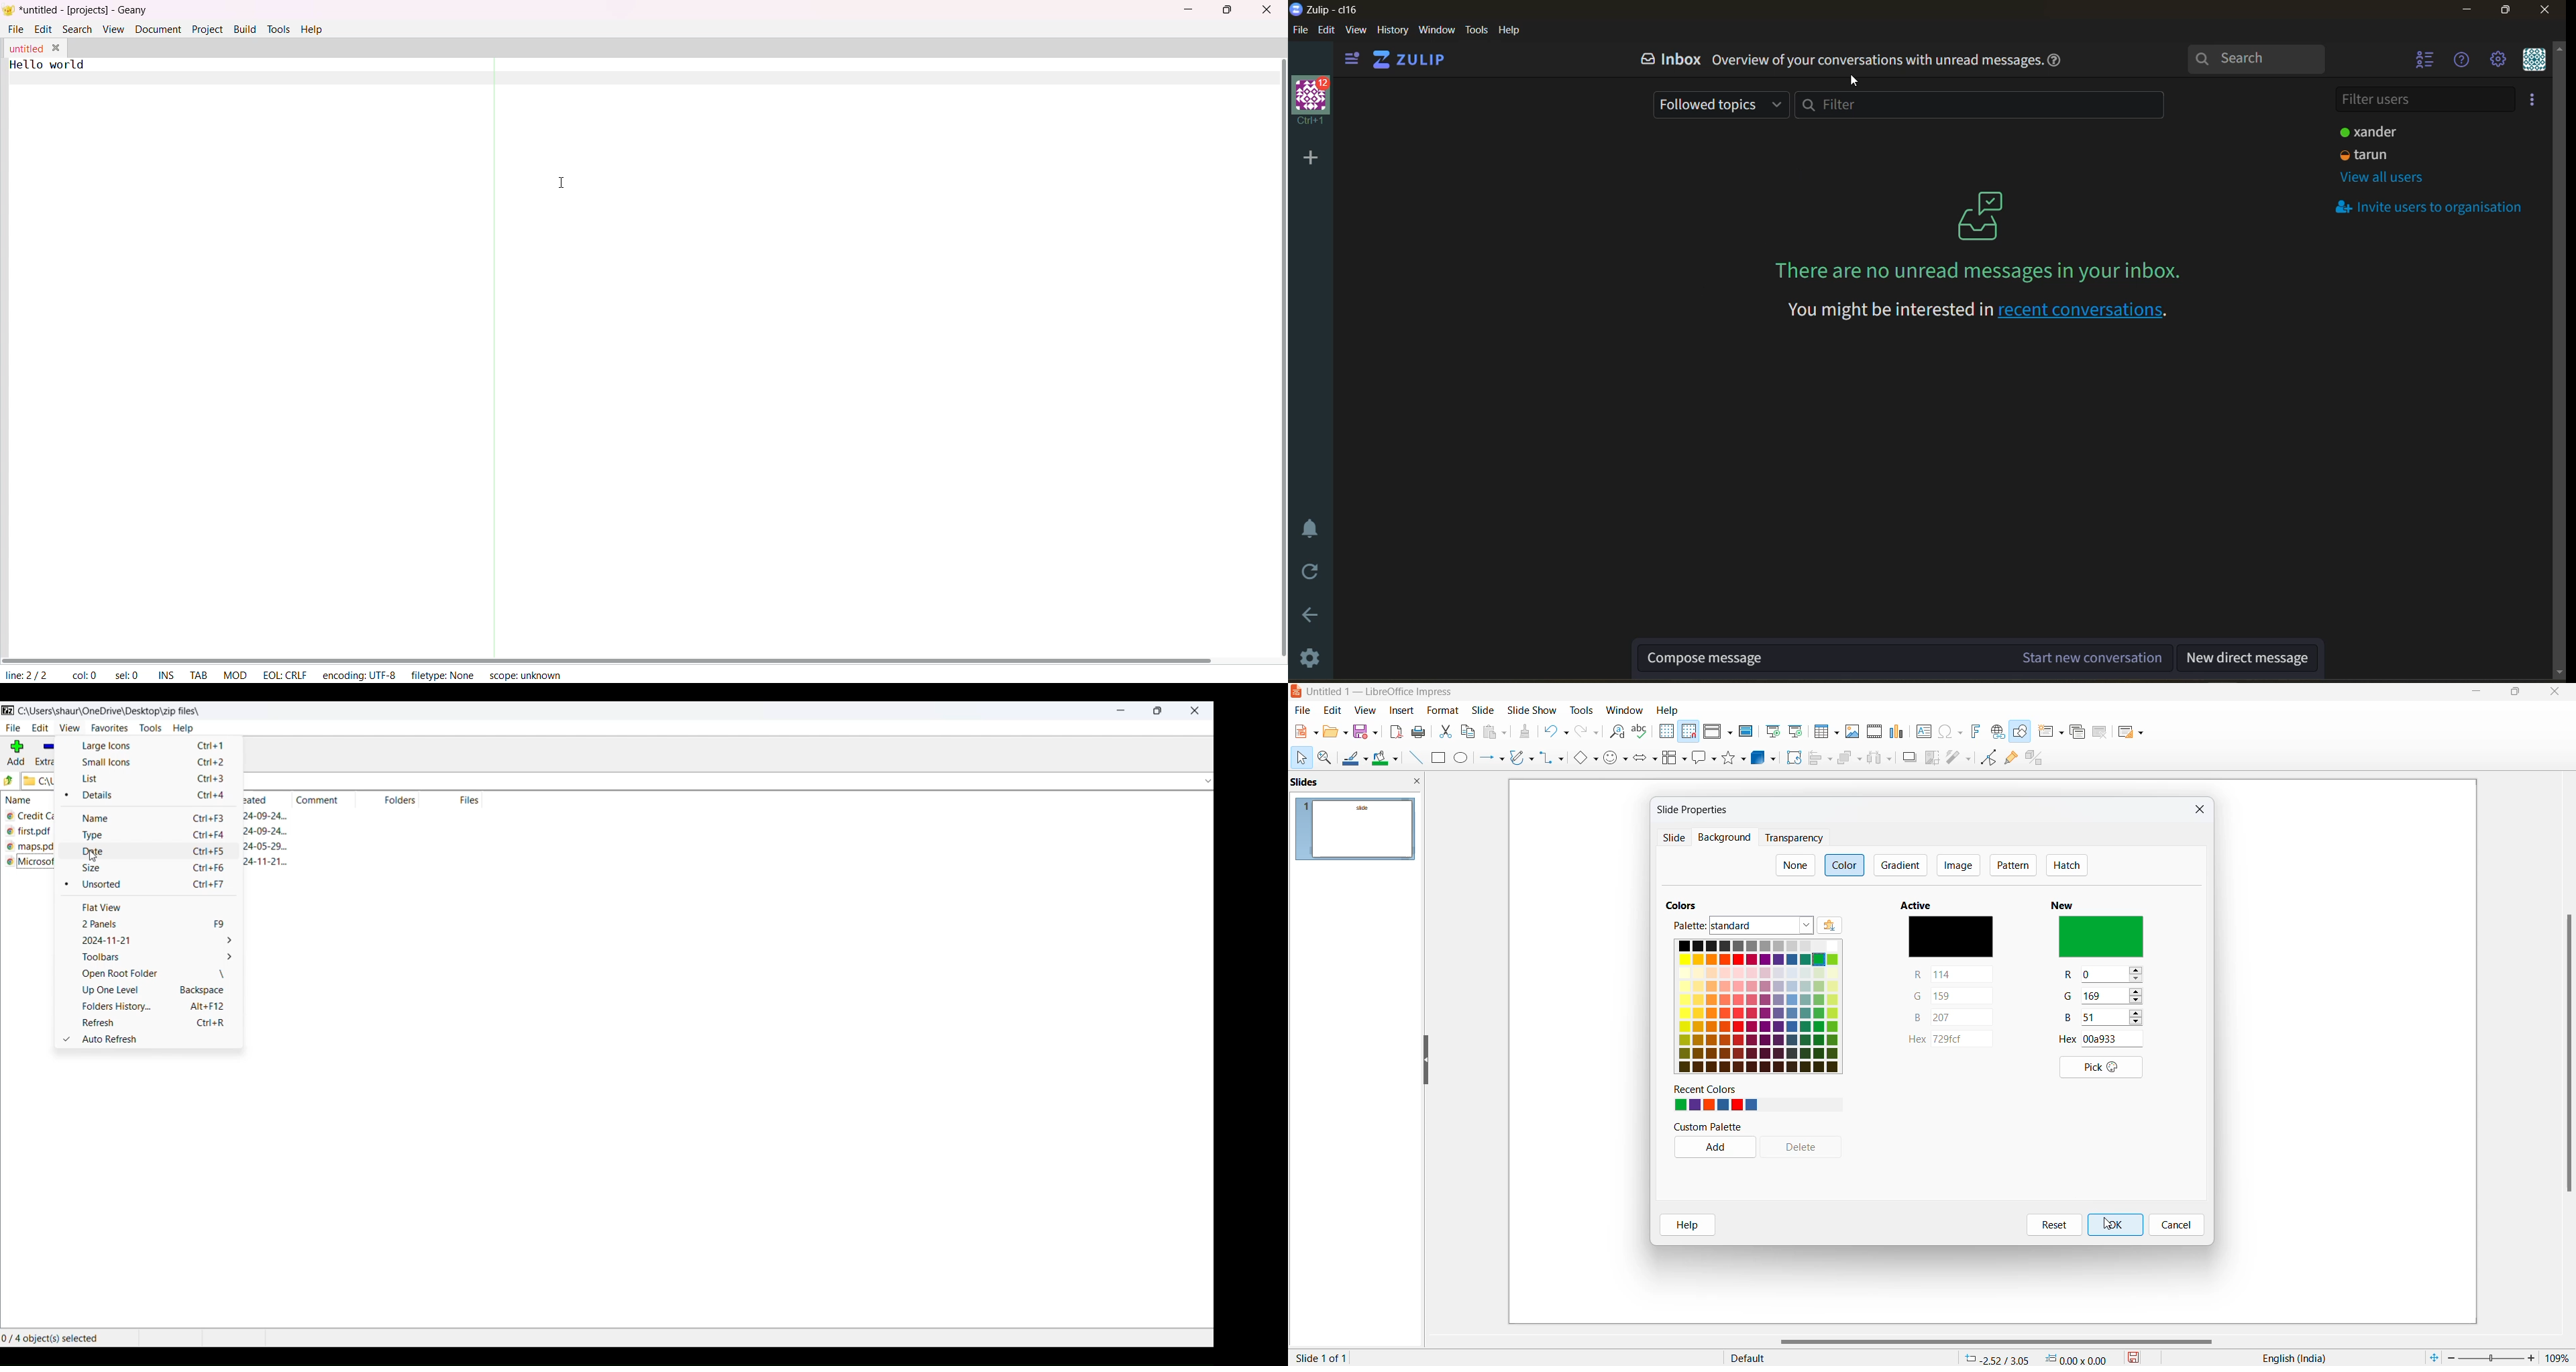 The image size is (2576, 1372). I want to click on created, so click(257, 801).